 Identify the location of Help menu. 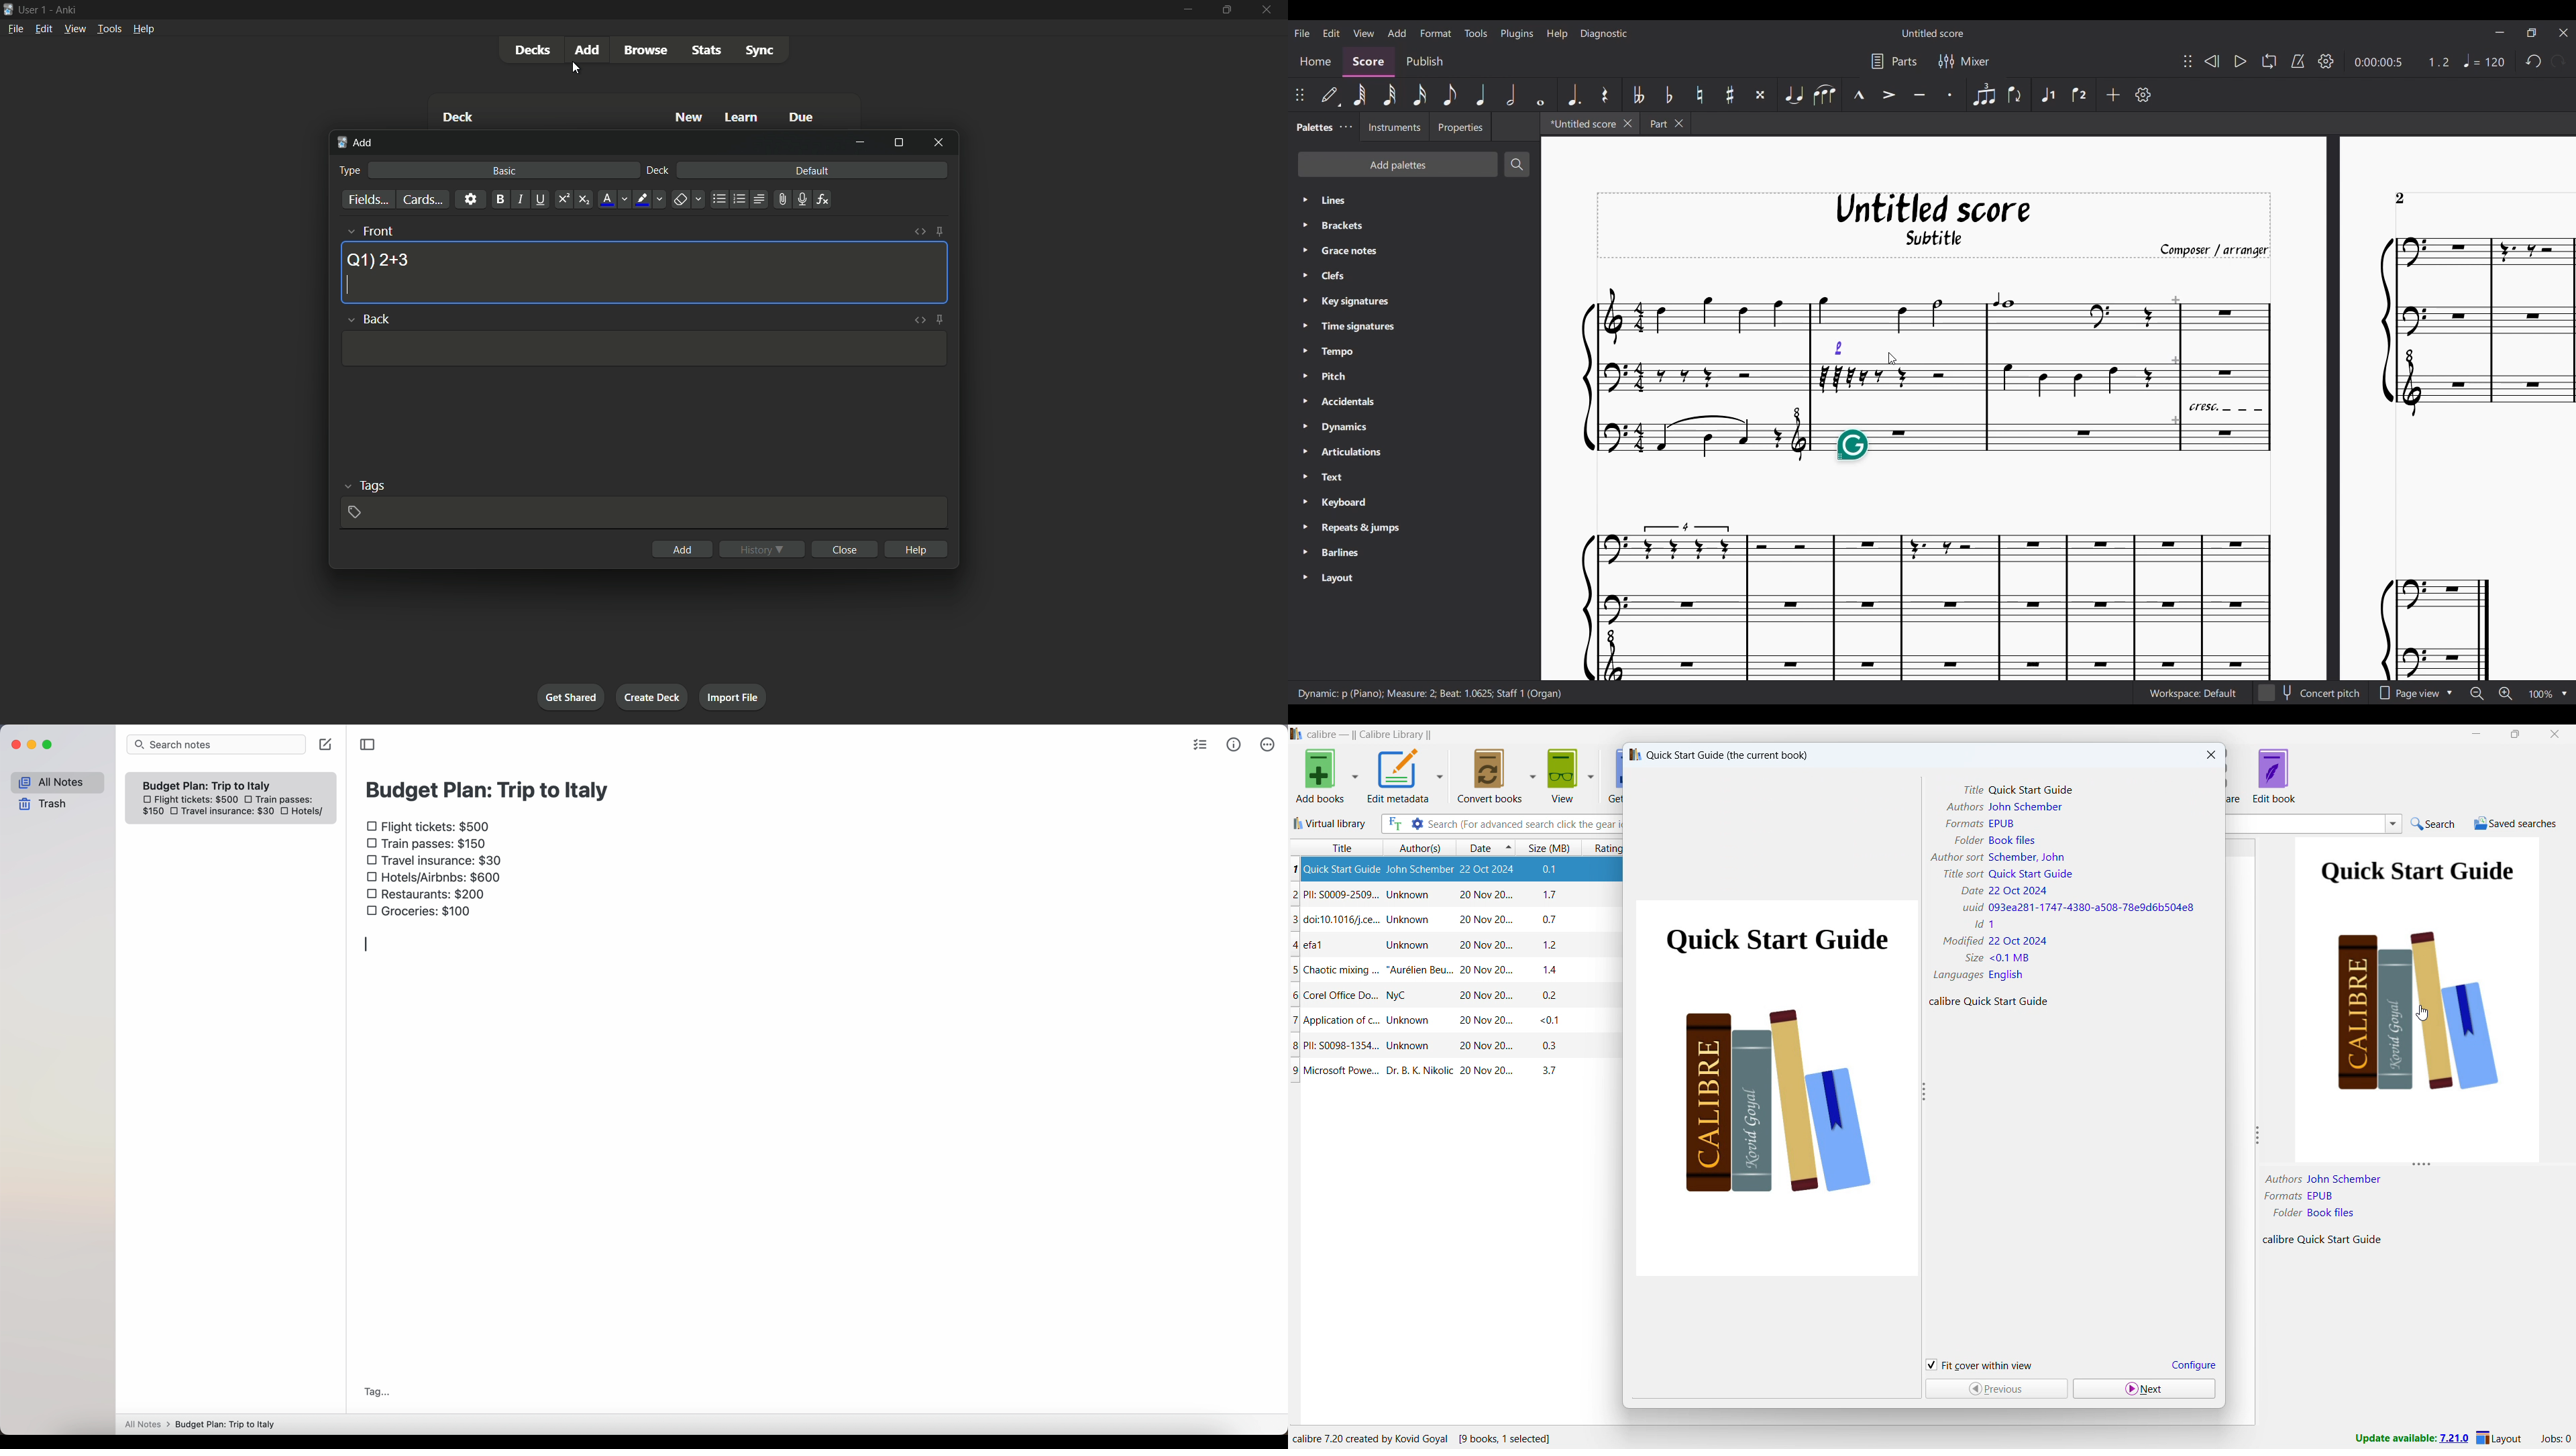
(1557, 34).